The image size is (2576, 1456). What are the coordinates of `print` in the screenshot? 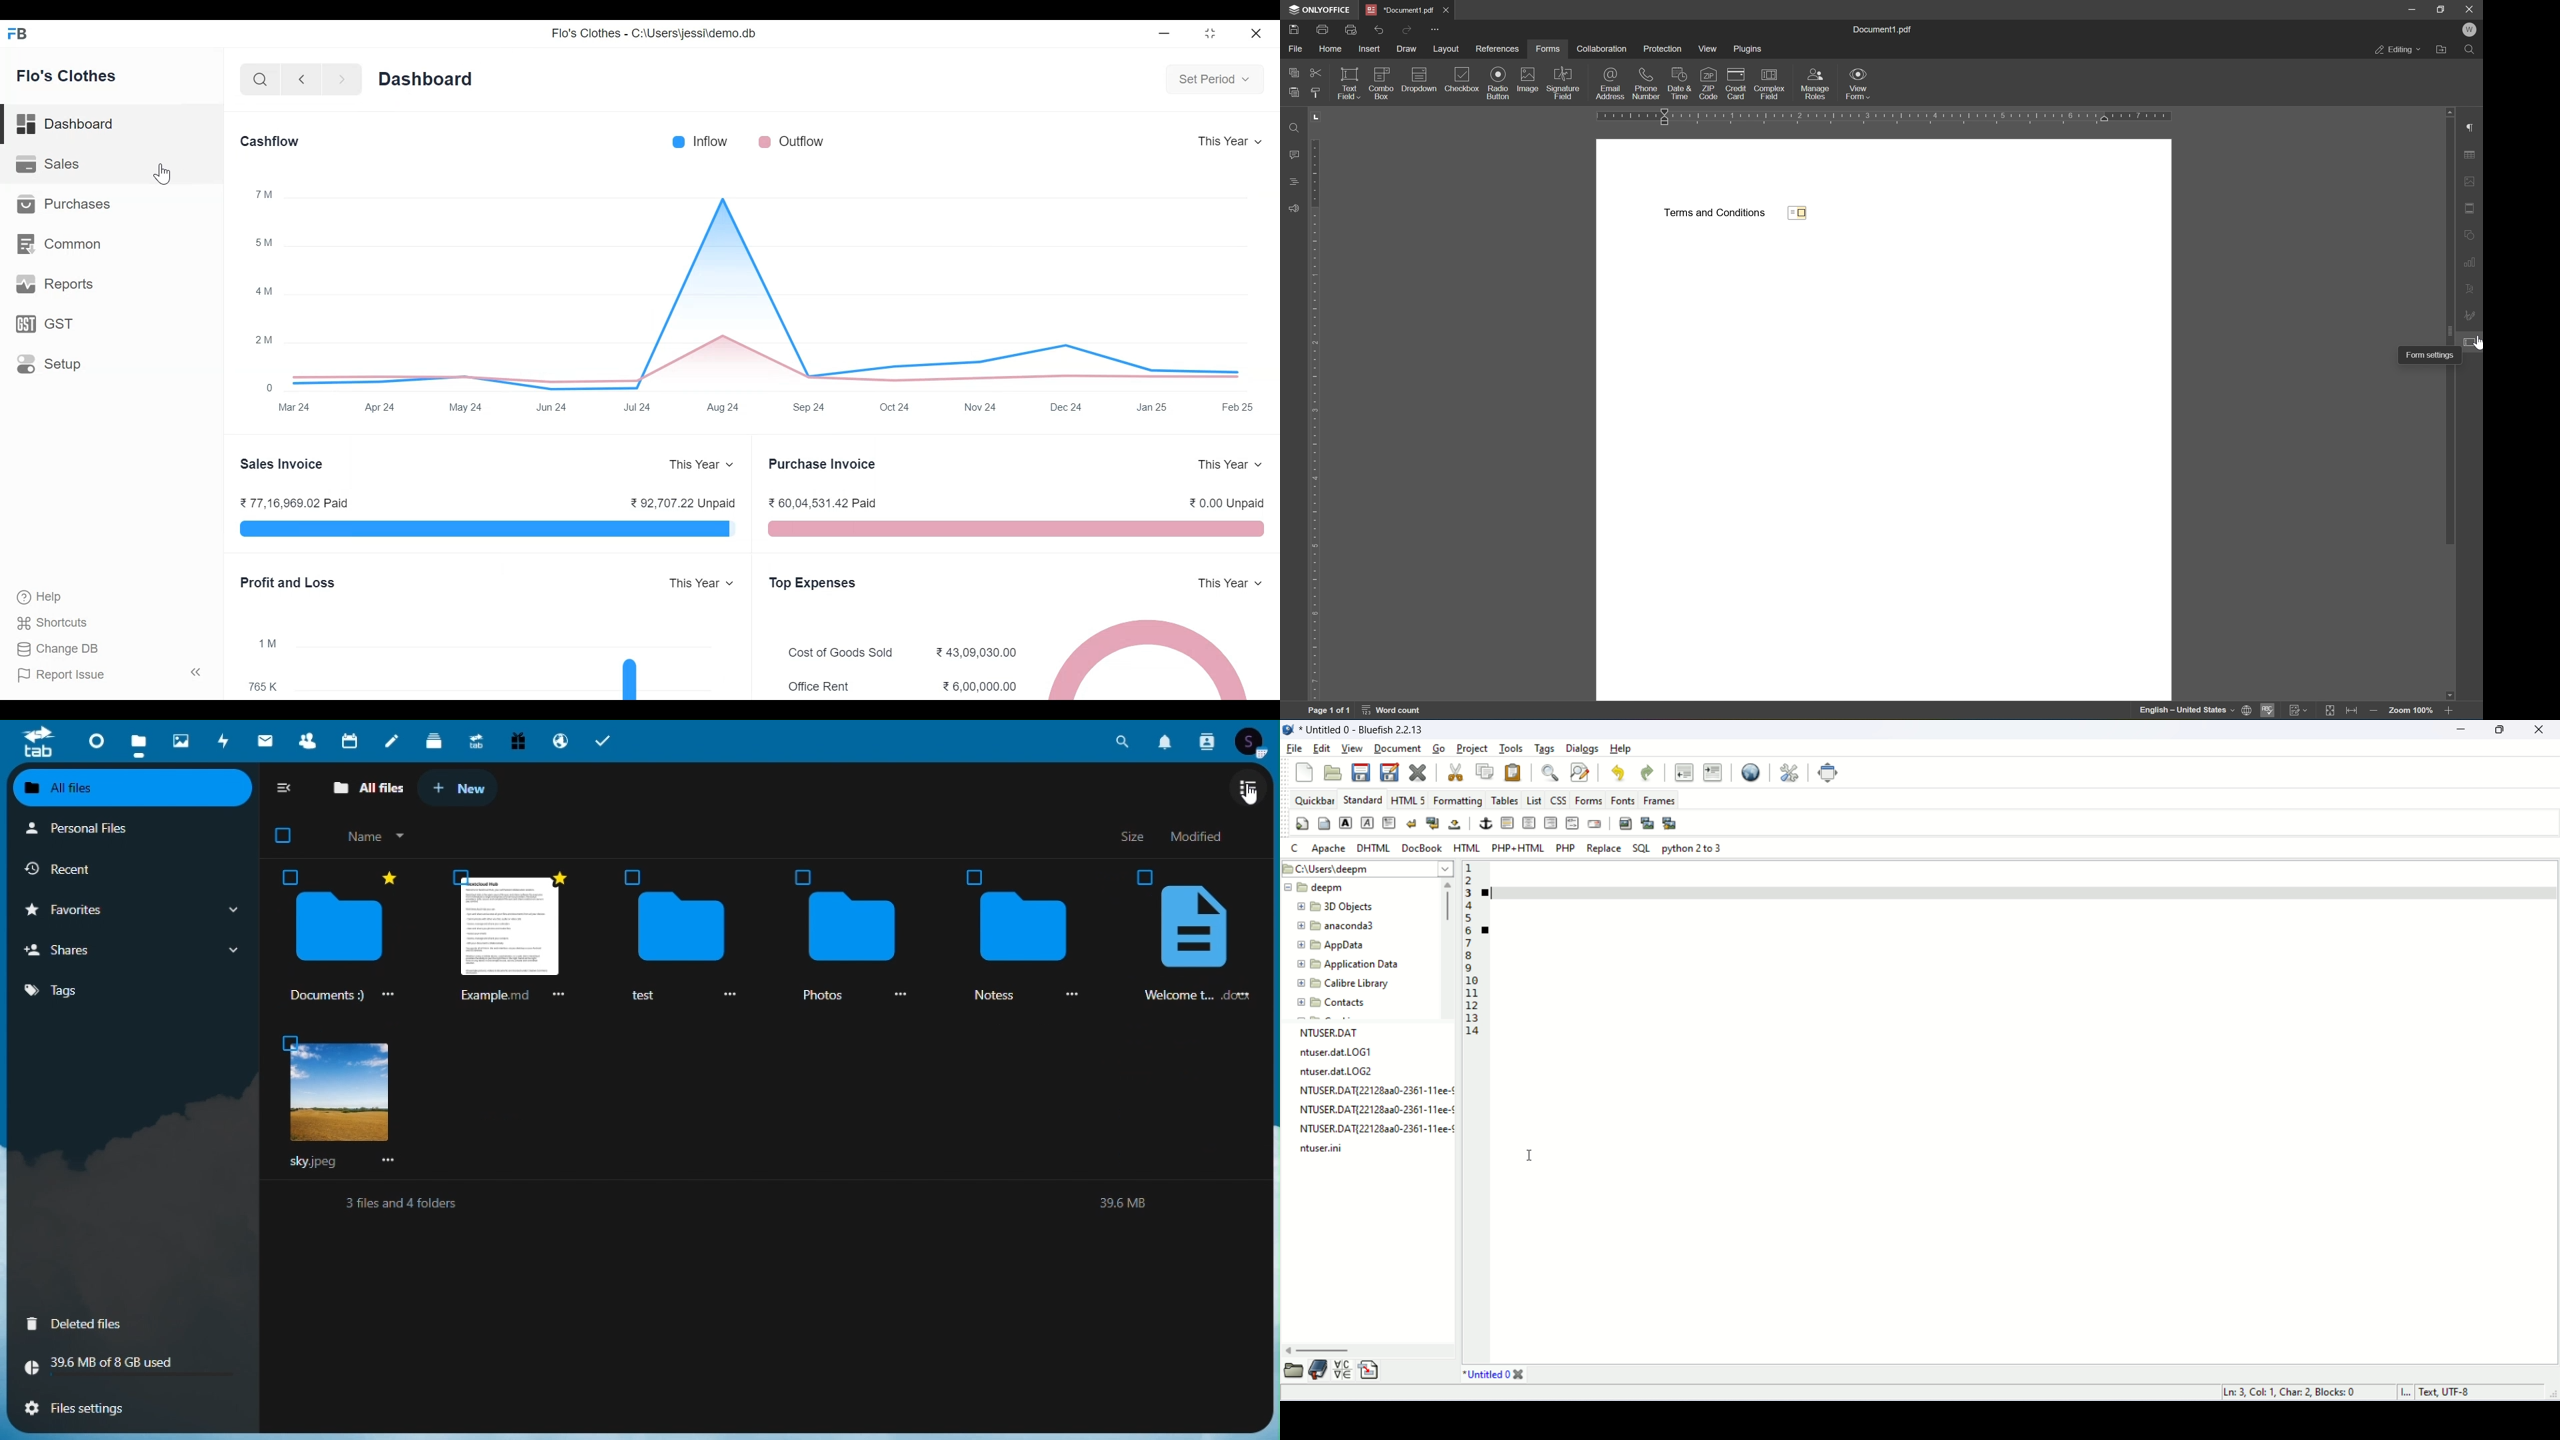 It's located at (1324, 30).